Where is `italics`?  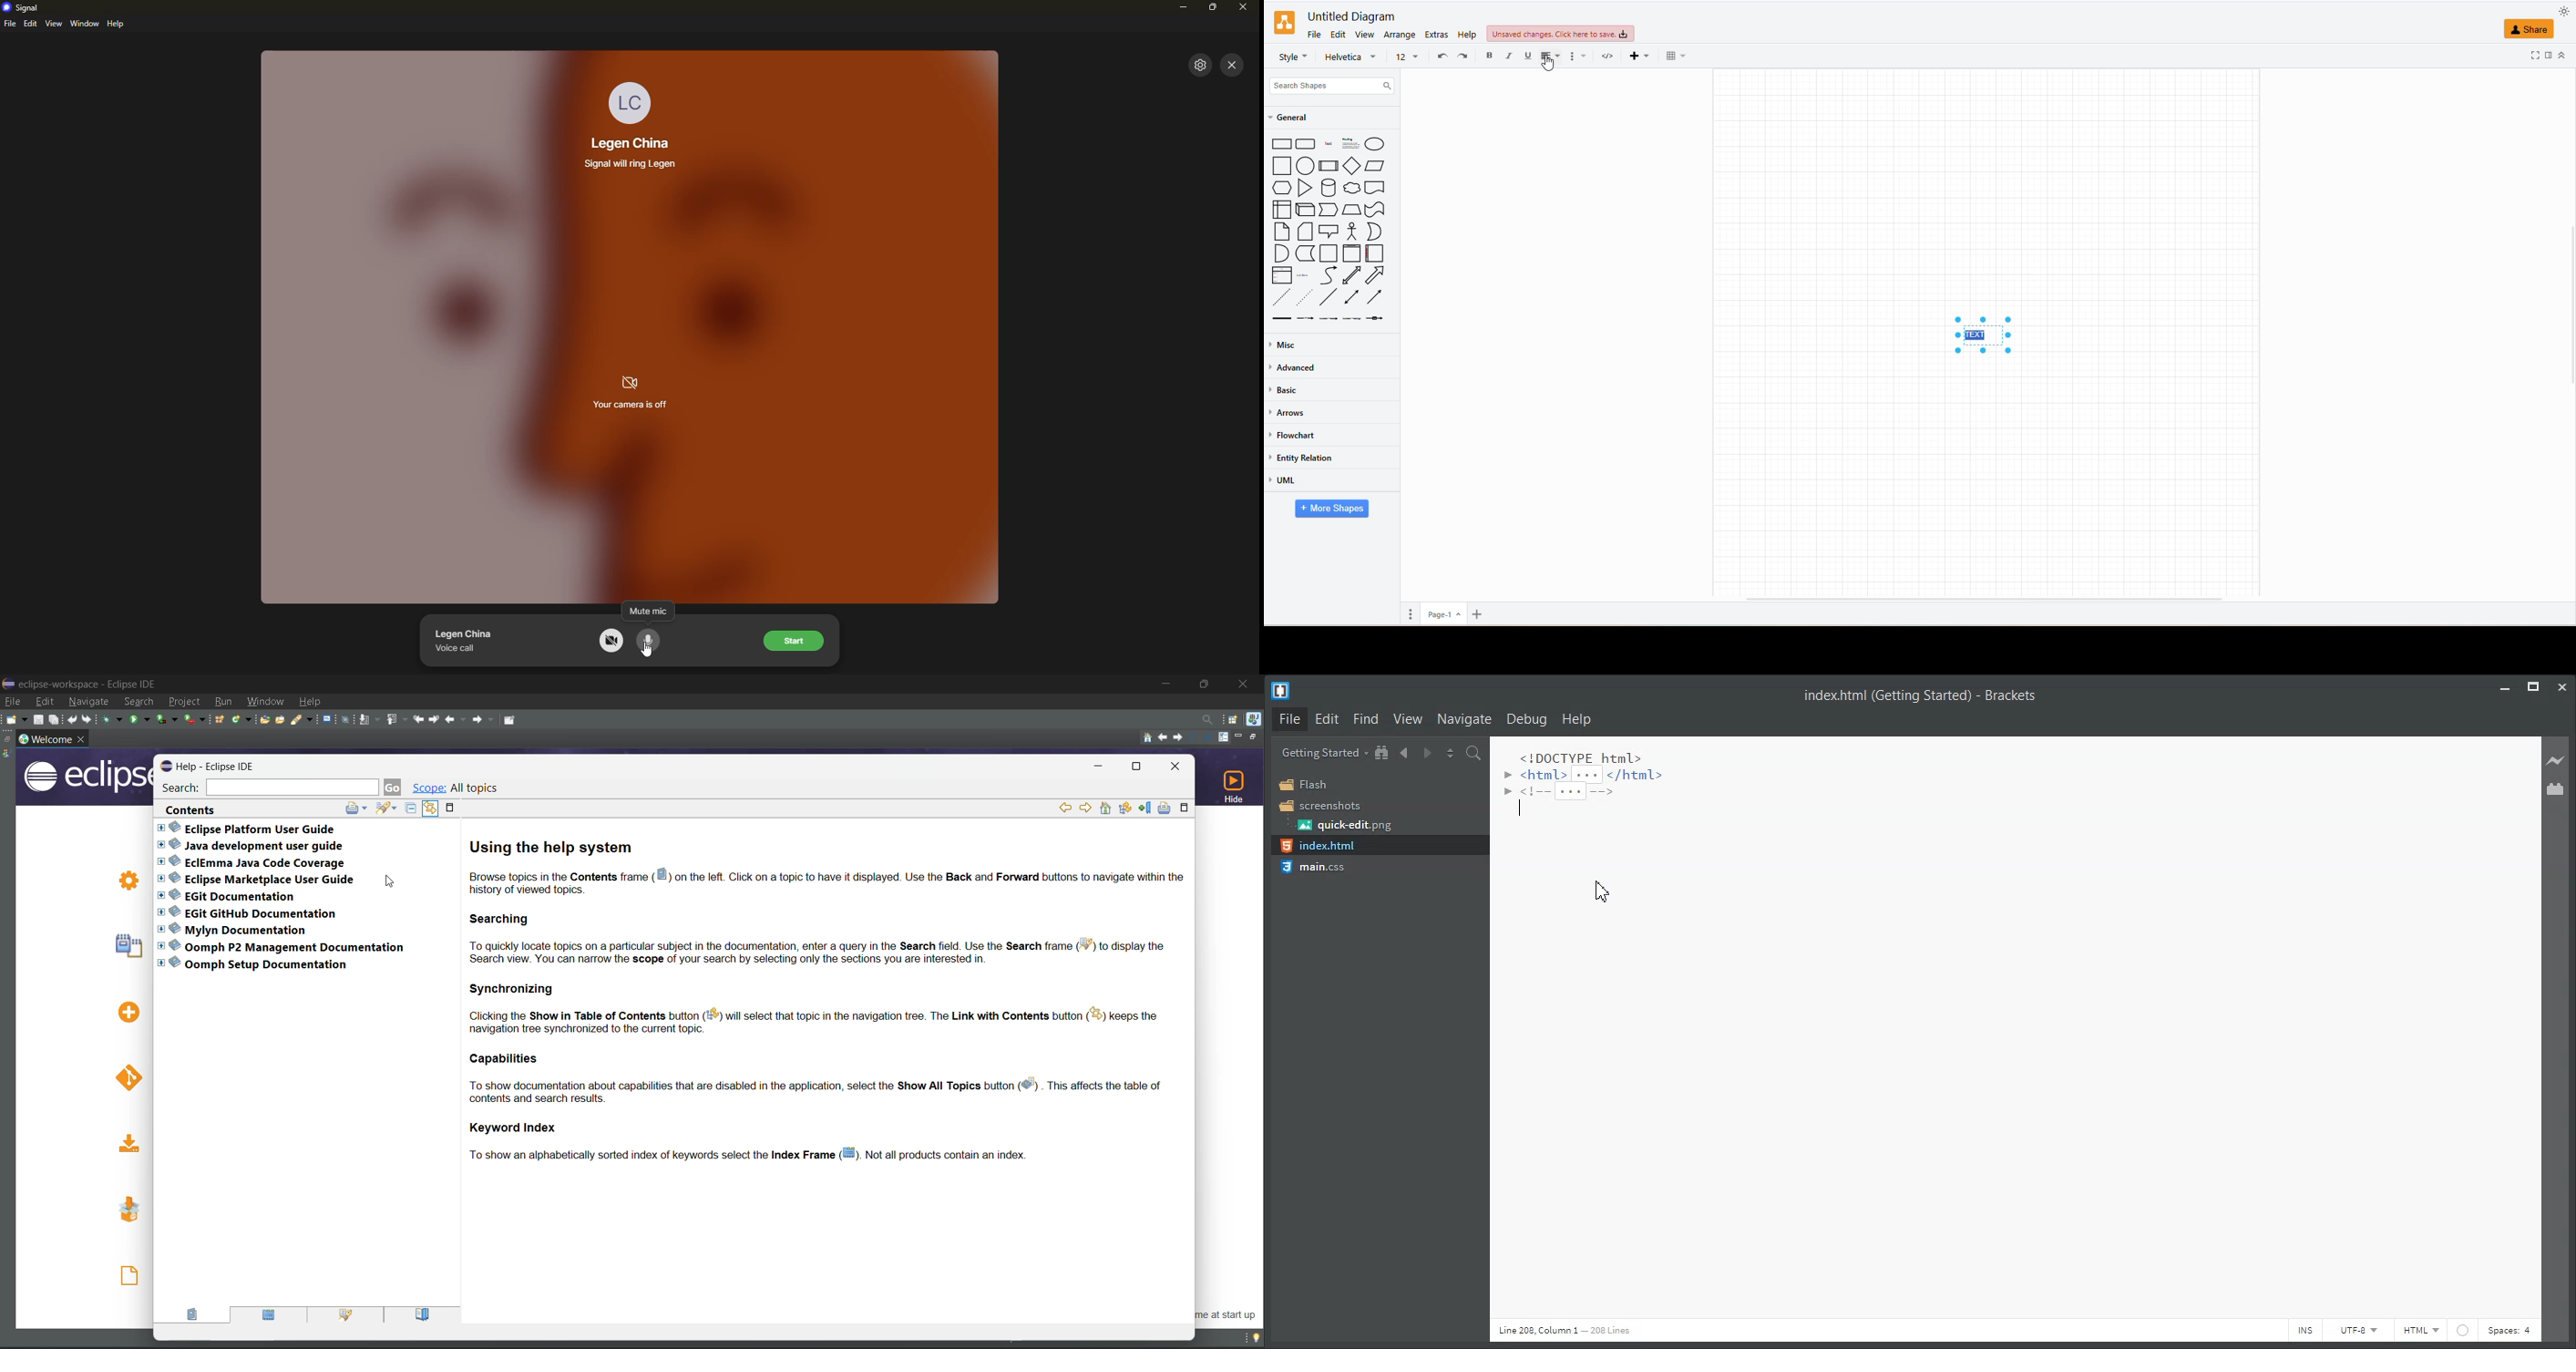 italics is located at coordinates (1509, 55).